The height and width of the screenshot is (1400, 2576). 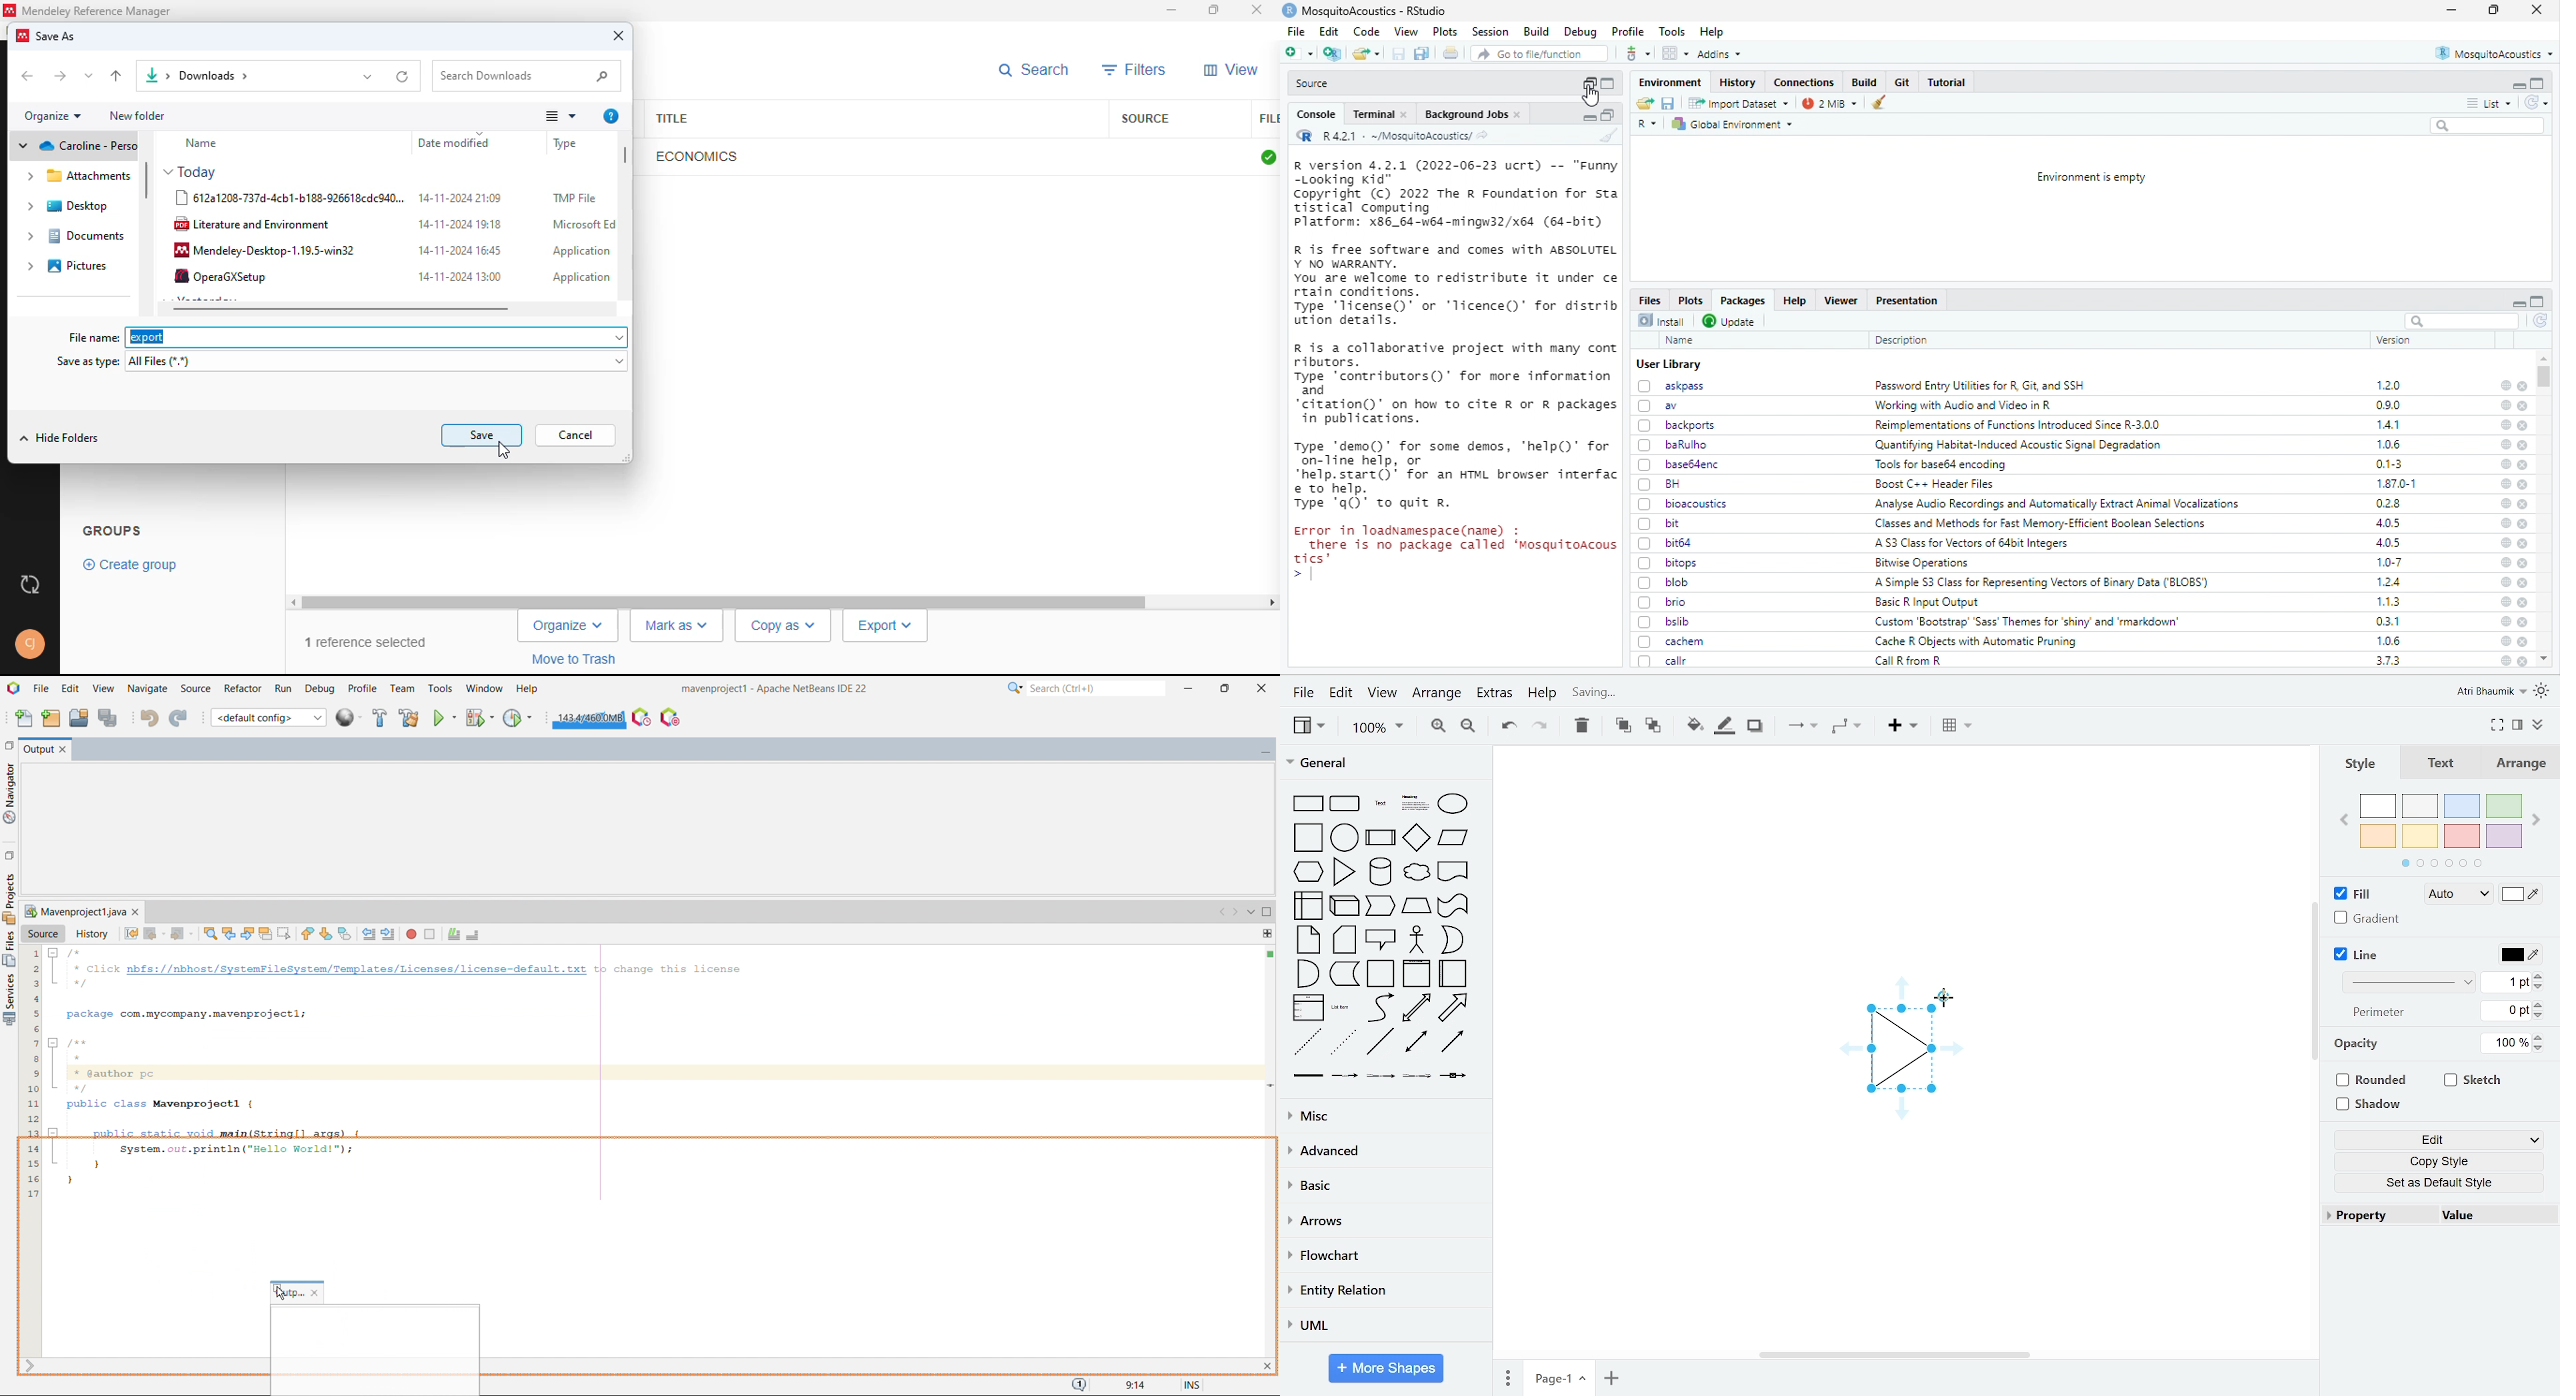 I want to click on Reimplementations of Functions Introduced Since R-3.00, so click(x=2019, y=426).